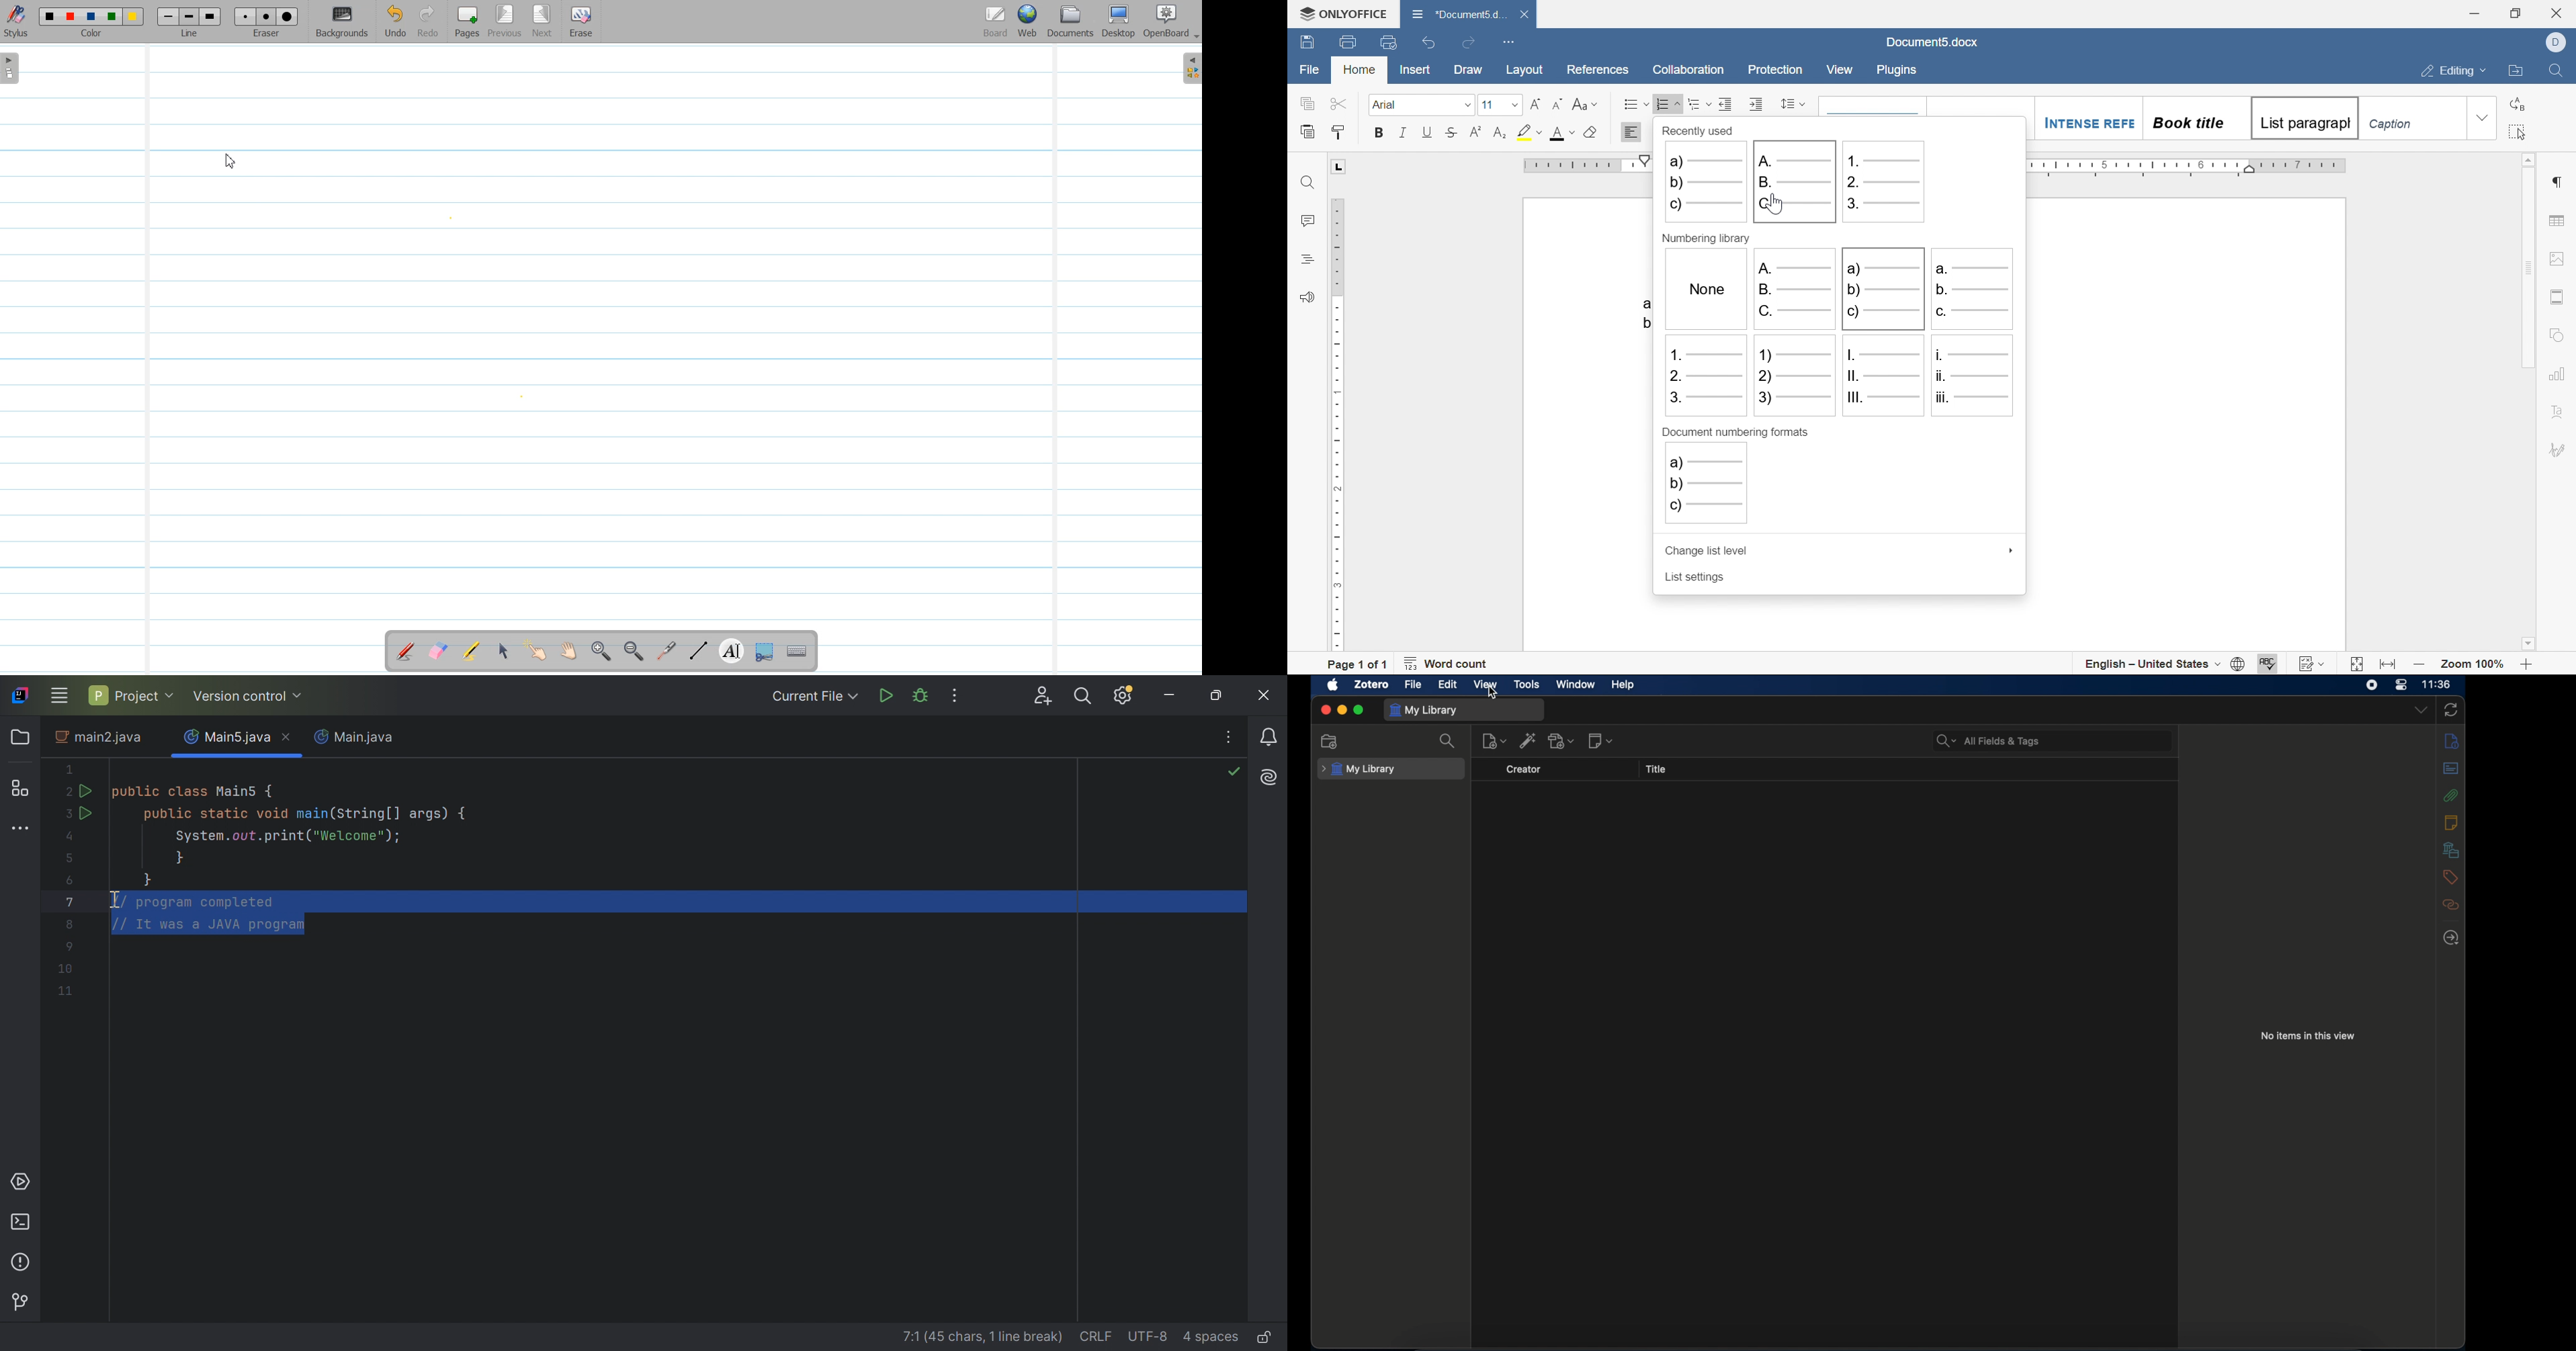 Image resolution: width=2576 pixels, height=1372 pixels. What do you see at coordinates (1350, 41) in the screenshot?
I see `print` at bounding box center [1350, 41].